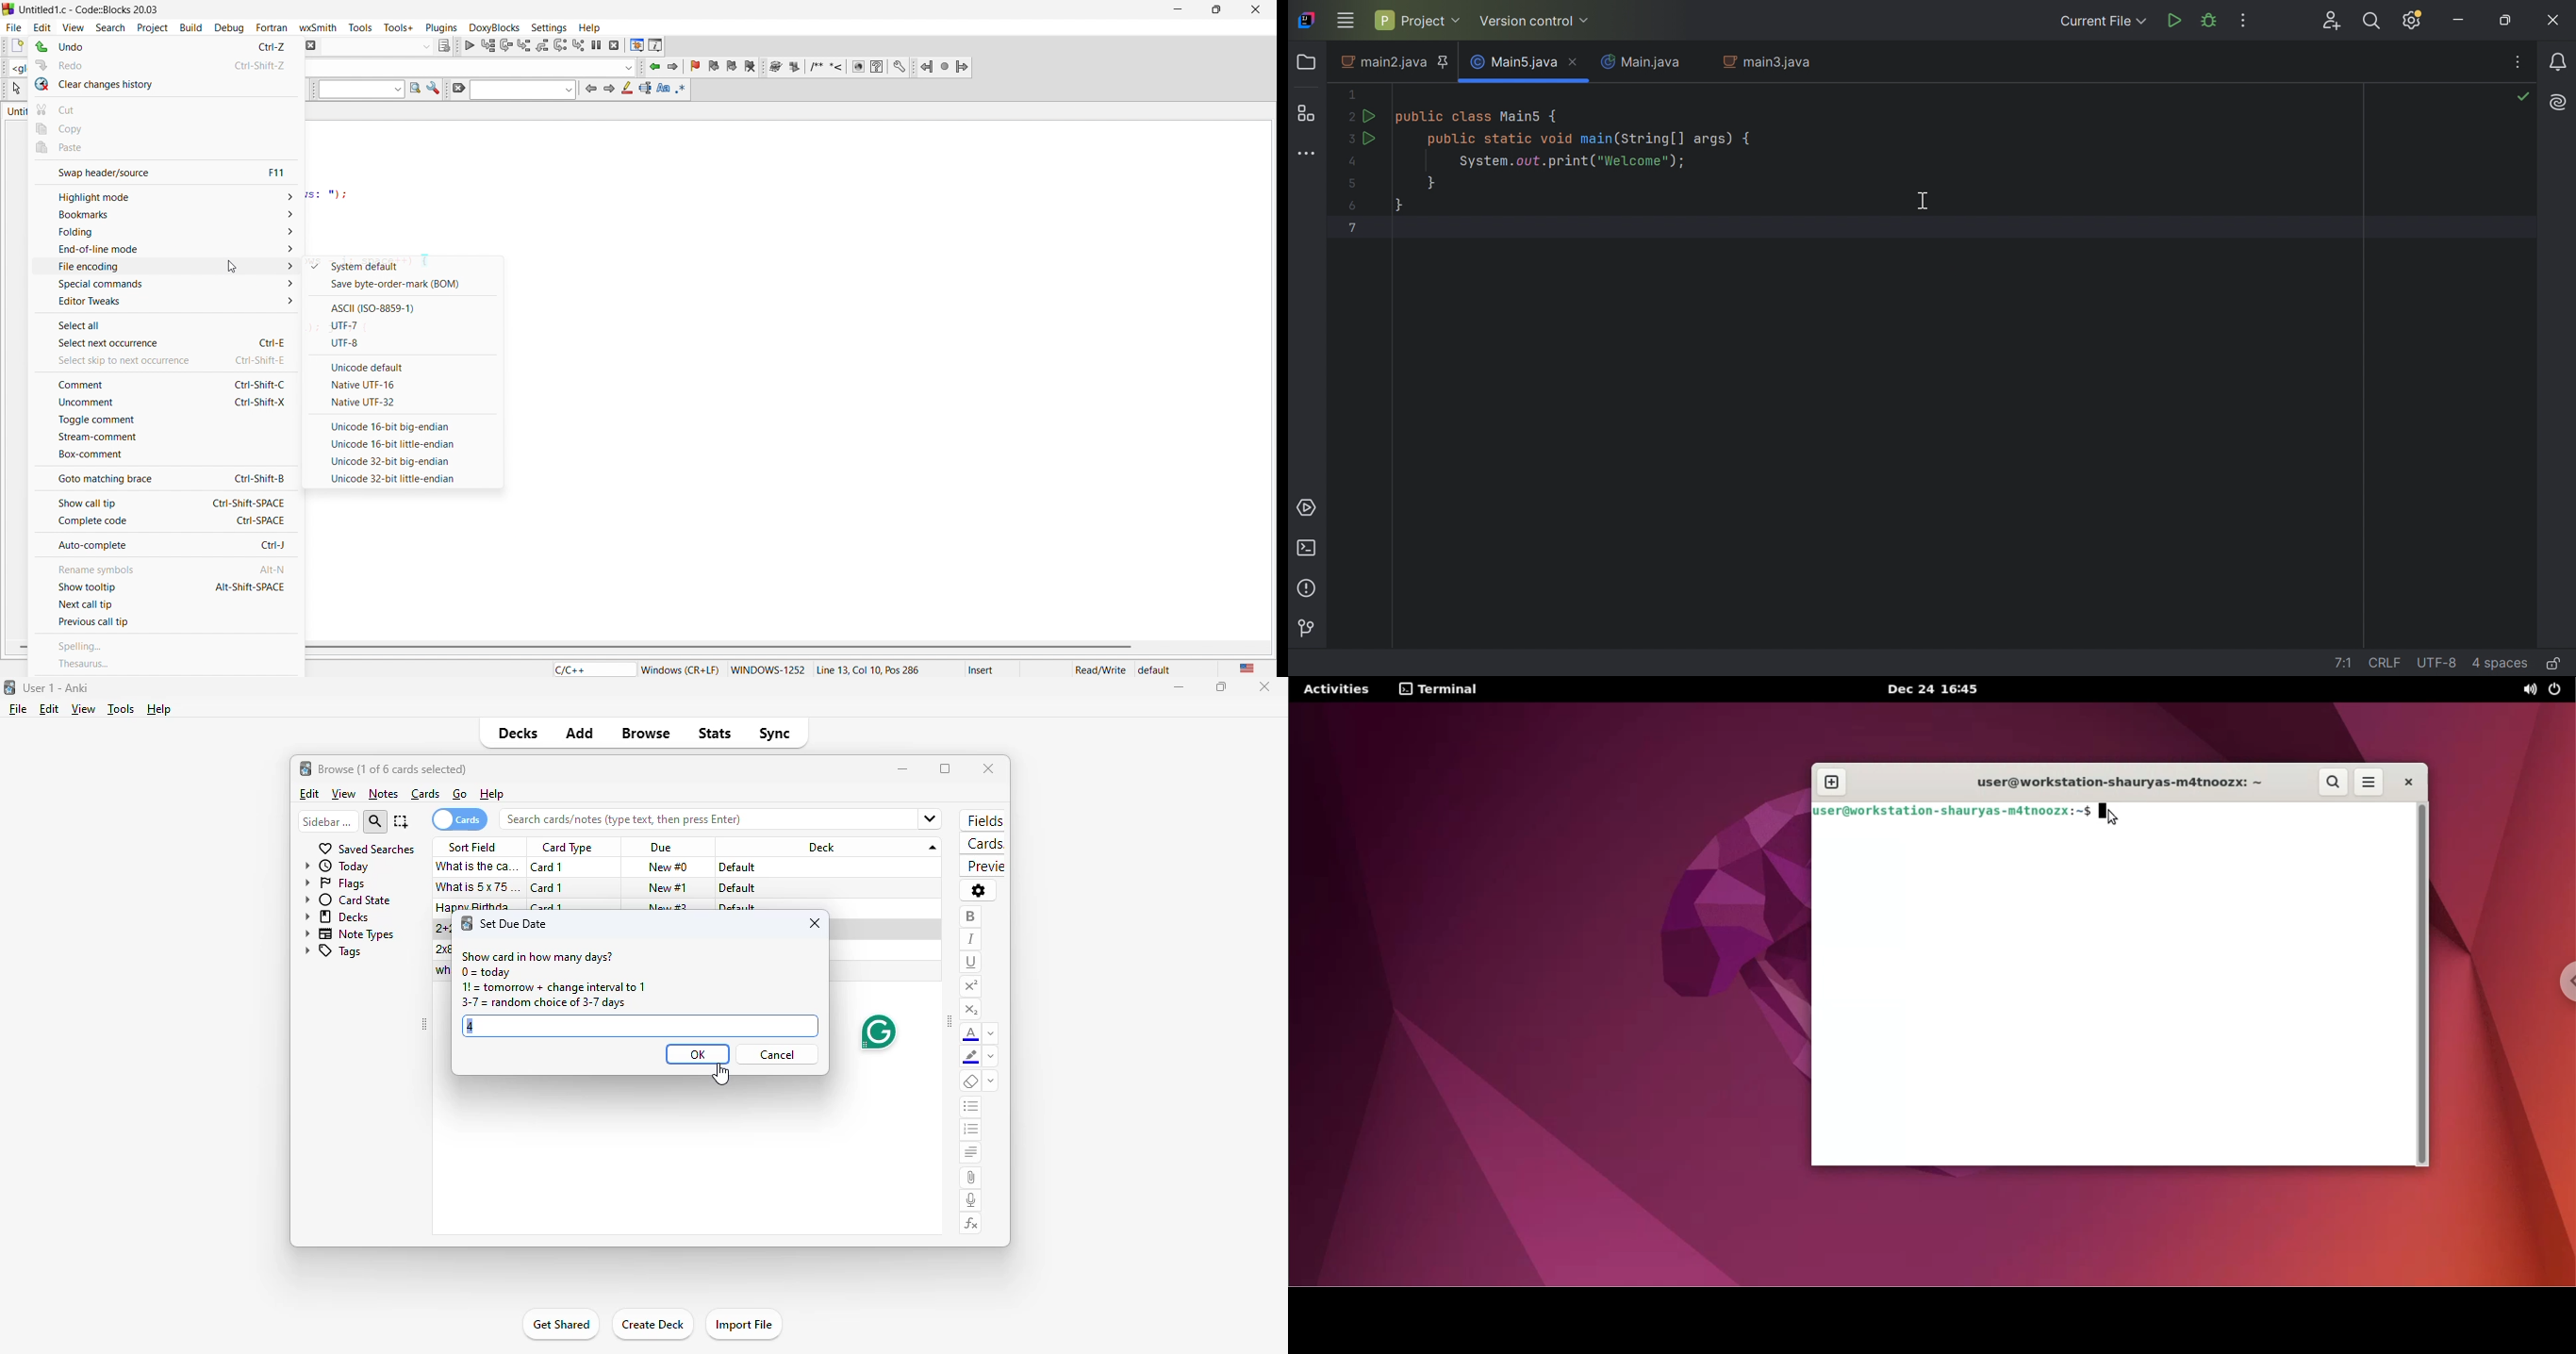 This screenshot has width=2576, height=1372. Describe the element at coordinates (408, 423) in the screenshot. I see `option` at that location.